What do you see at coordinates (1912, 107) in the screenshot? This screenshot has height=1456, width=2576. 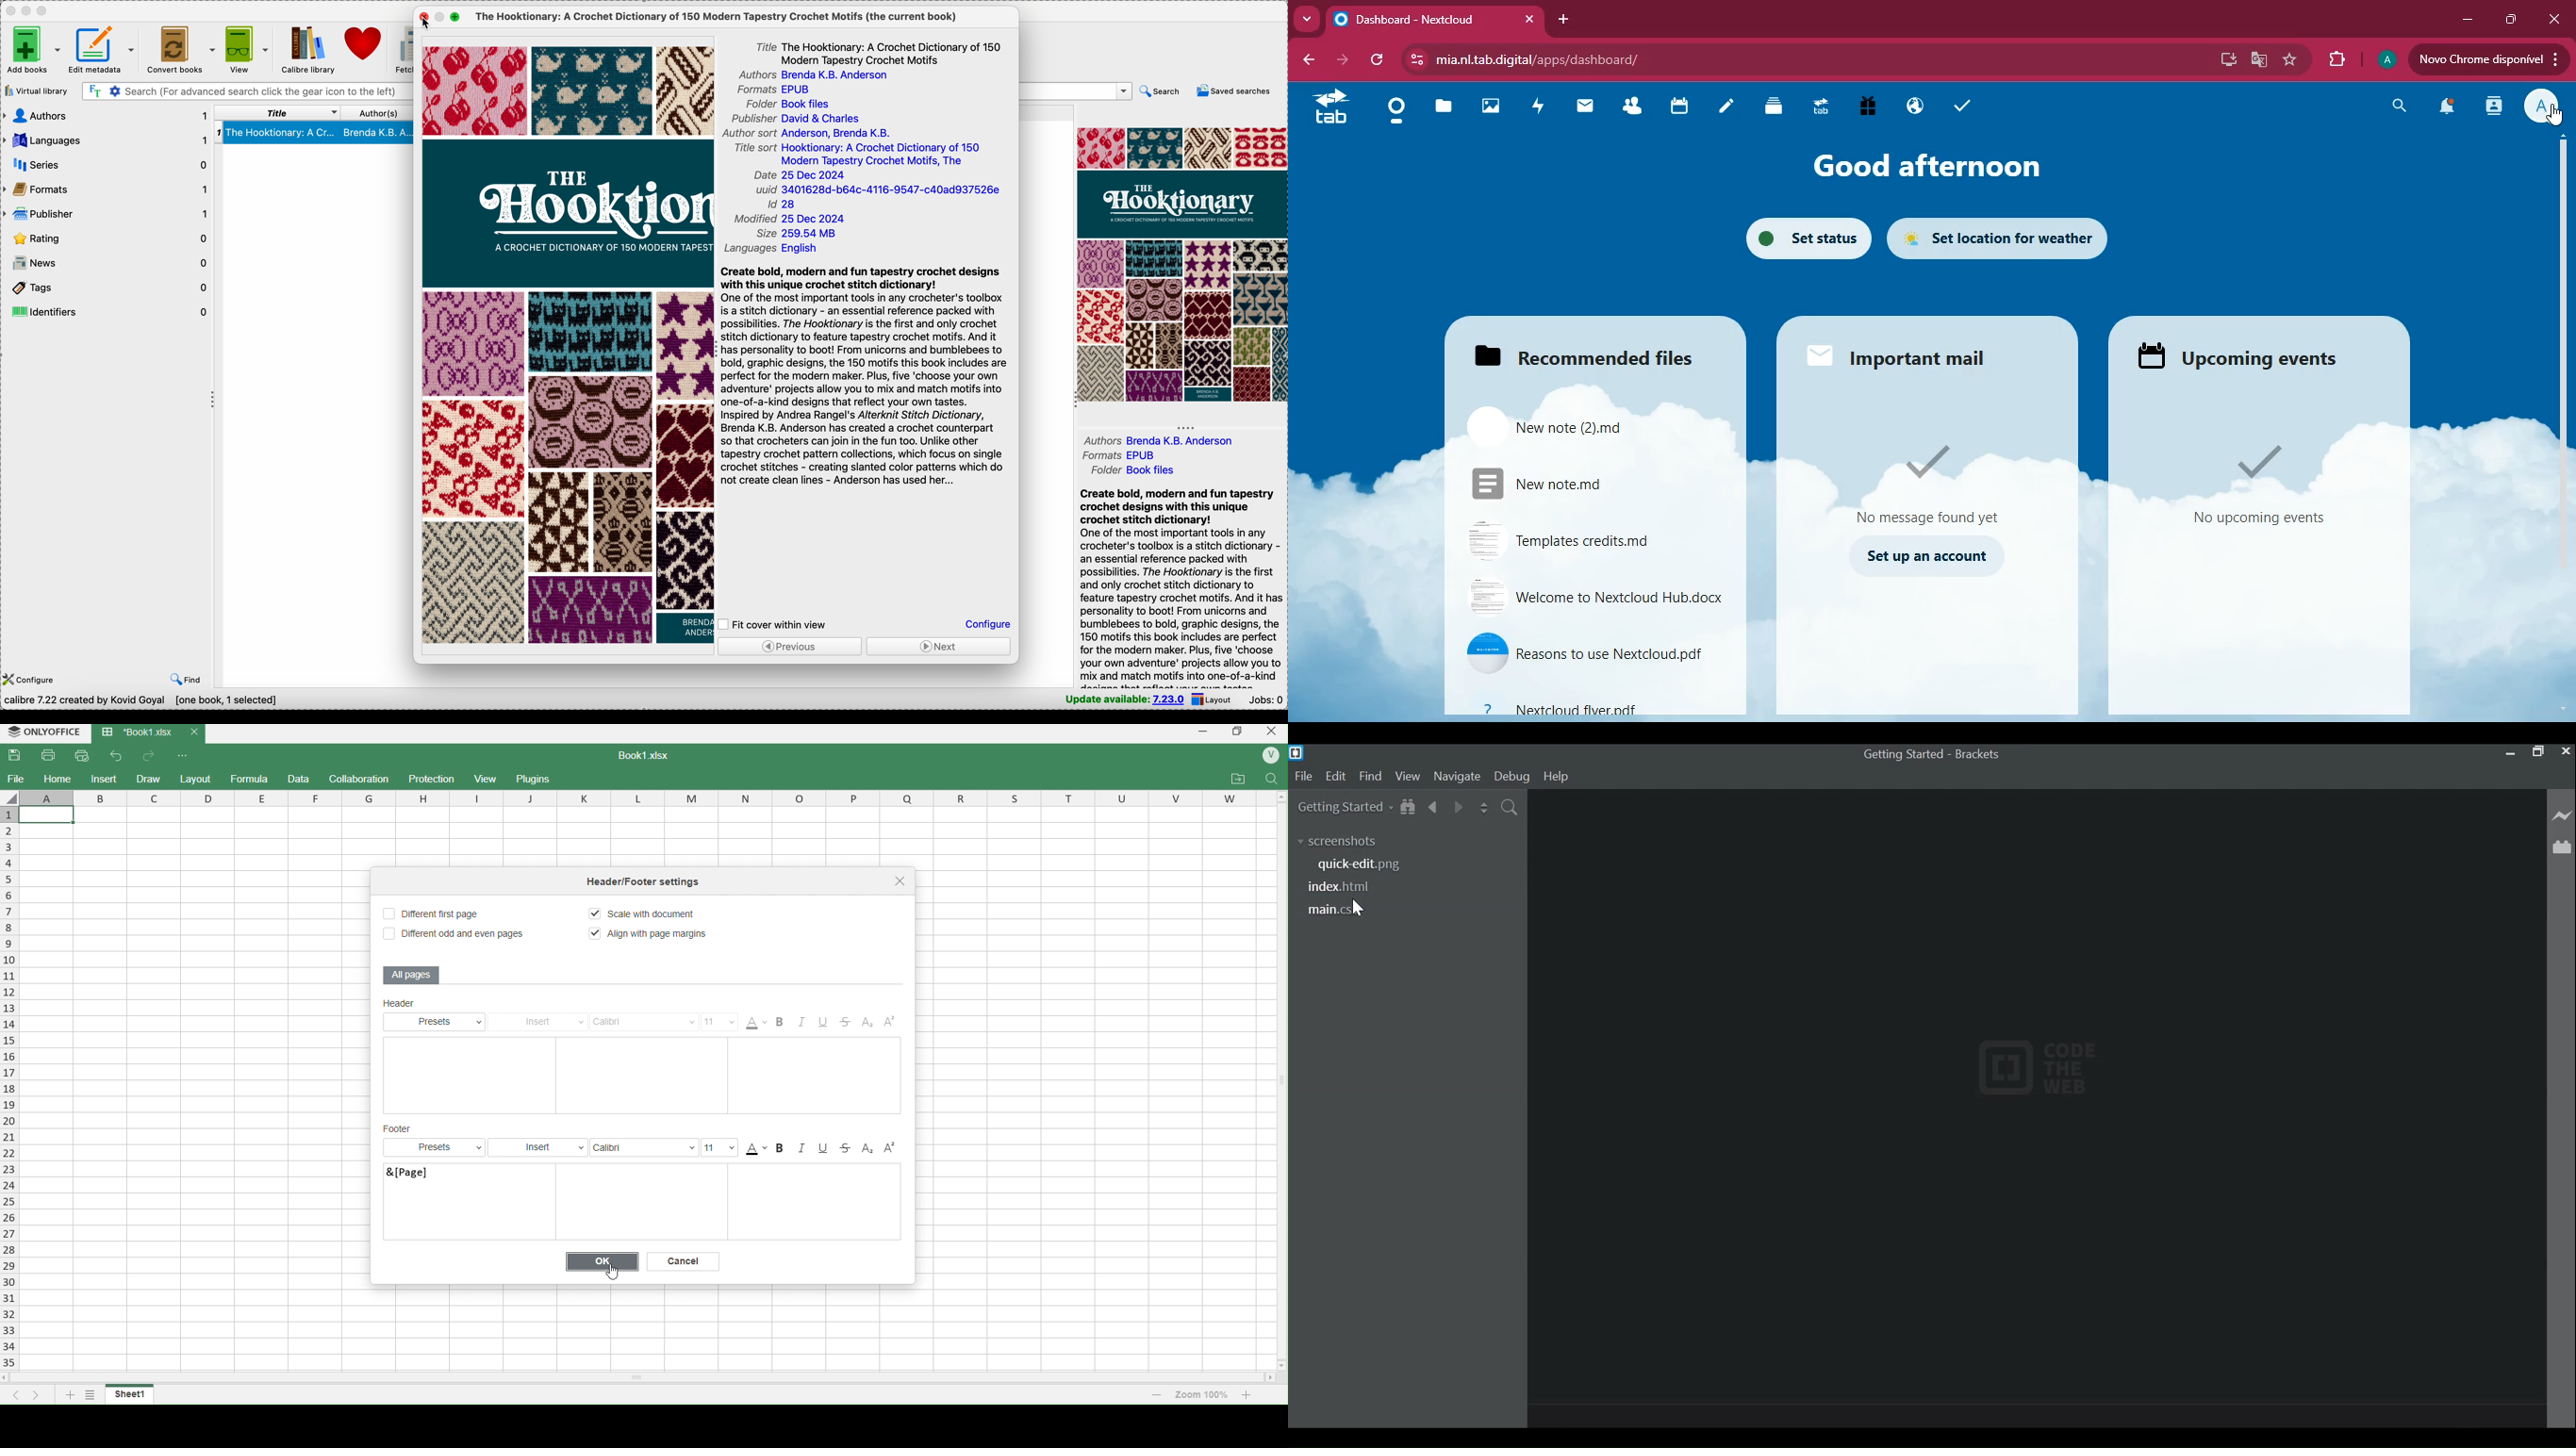 I see `public` at bounding box center [1912, 107].